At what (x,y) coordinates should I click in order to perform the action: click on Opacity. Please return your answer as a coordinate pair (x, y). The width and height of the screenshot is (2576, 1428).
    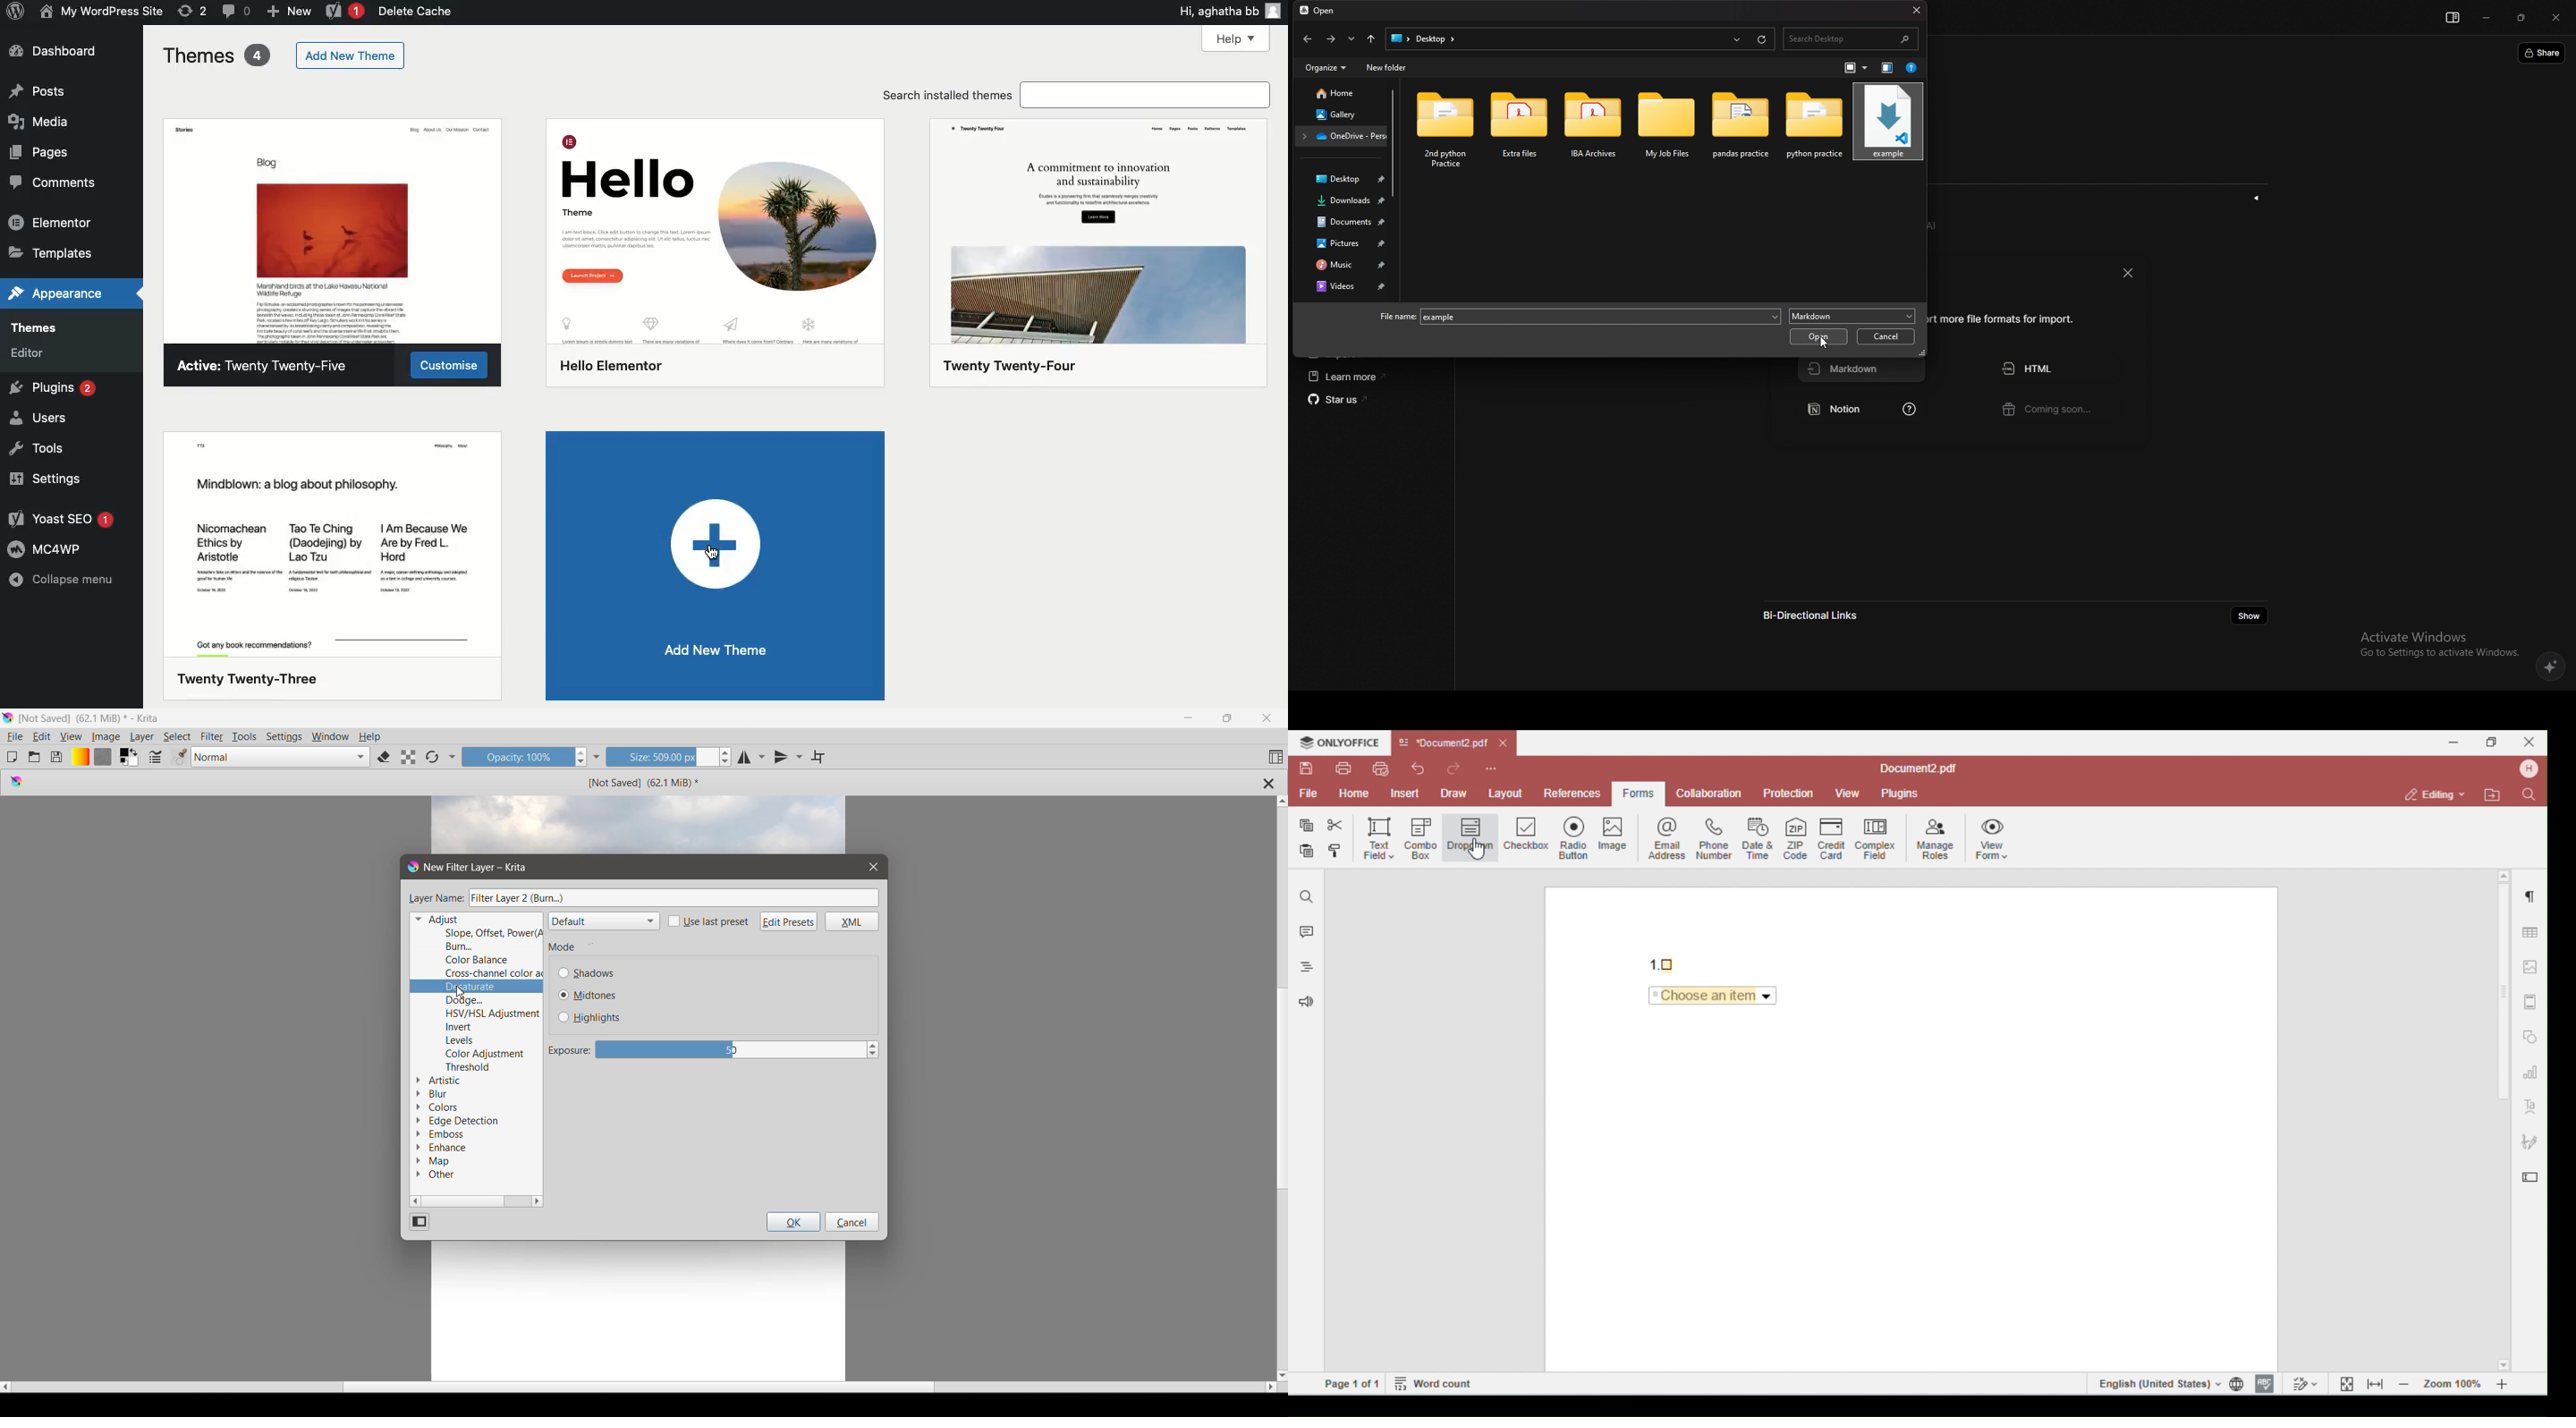
    Looking at the image, I should click on (517, 758).